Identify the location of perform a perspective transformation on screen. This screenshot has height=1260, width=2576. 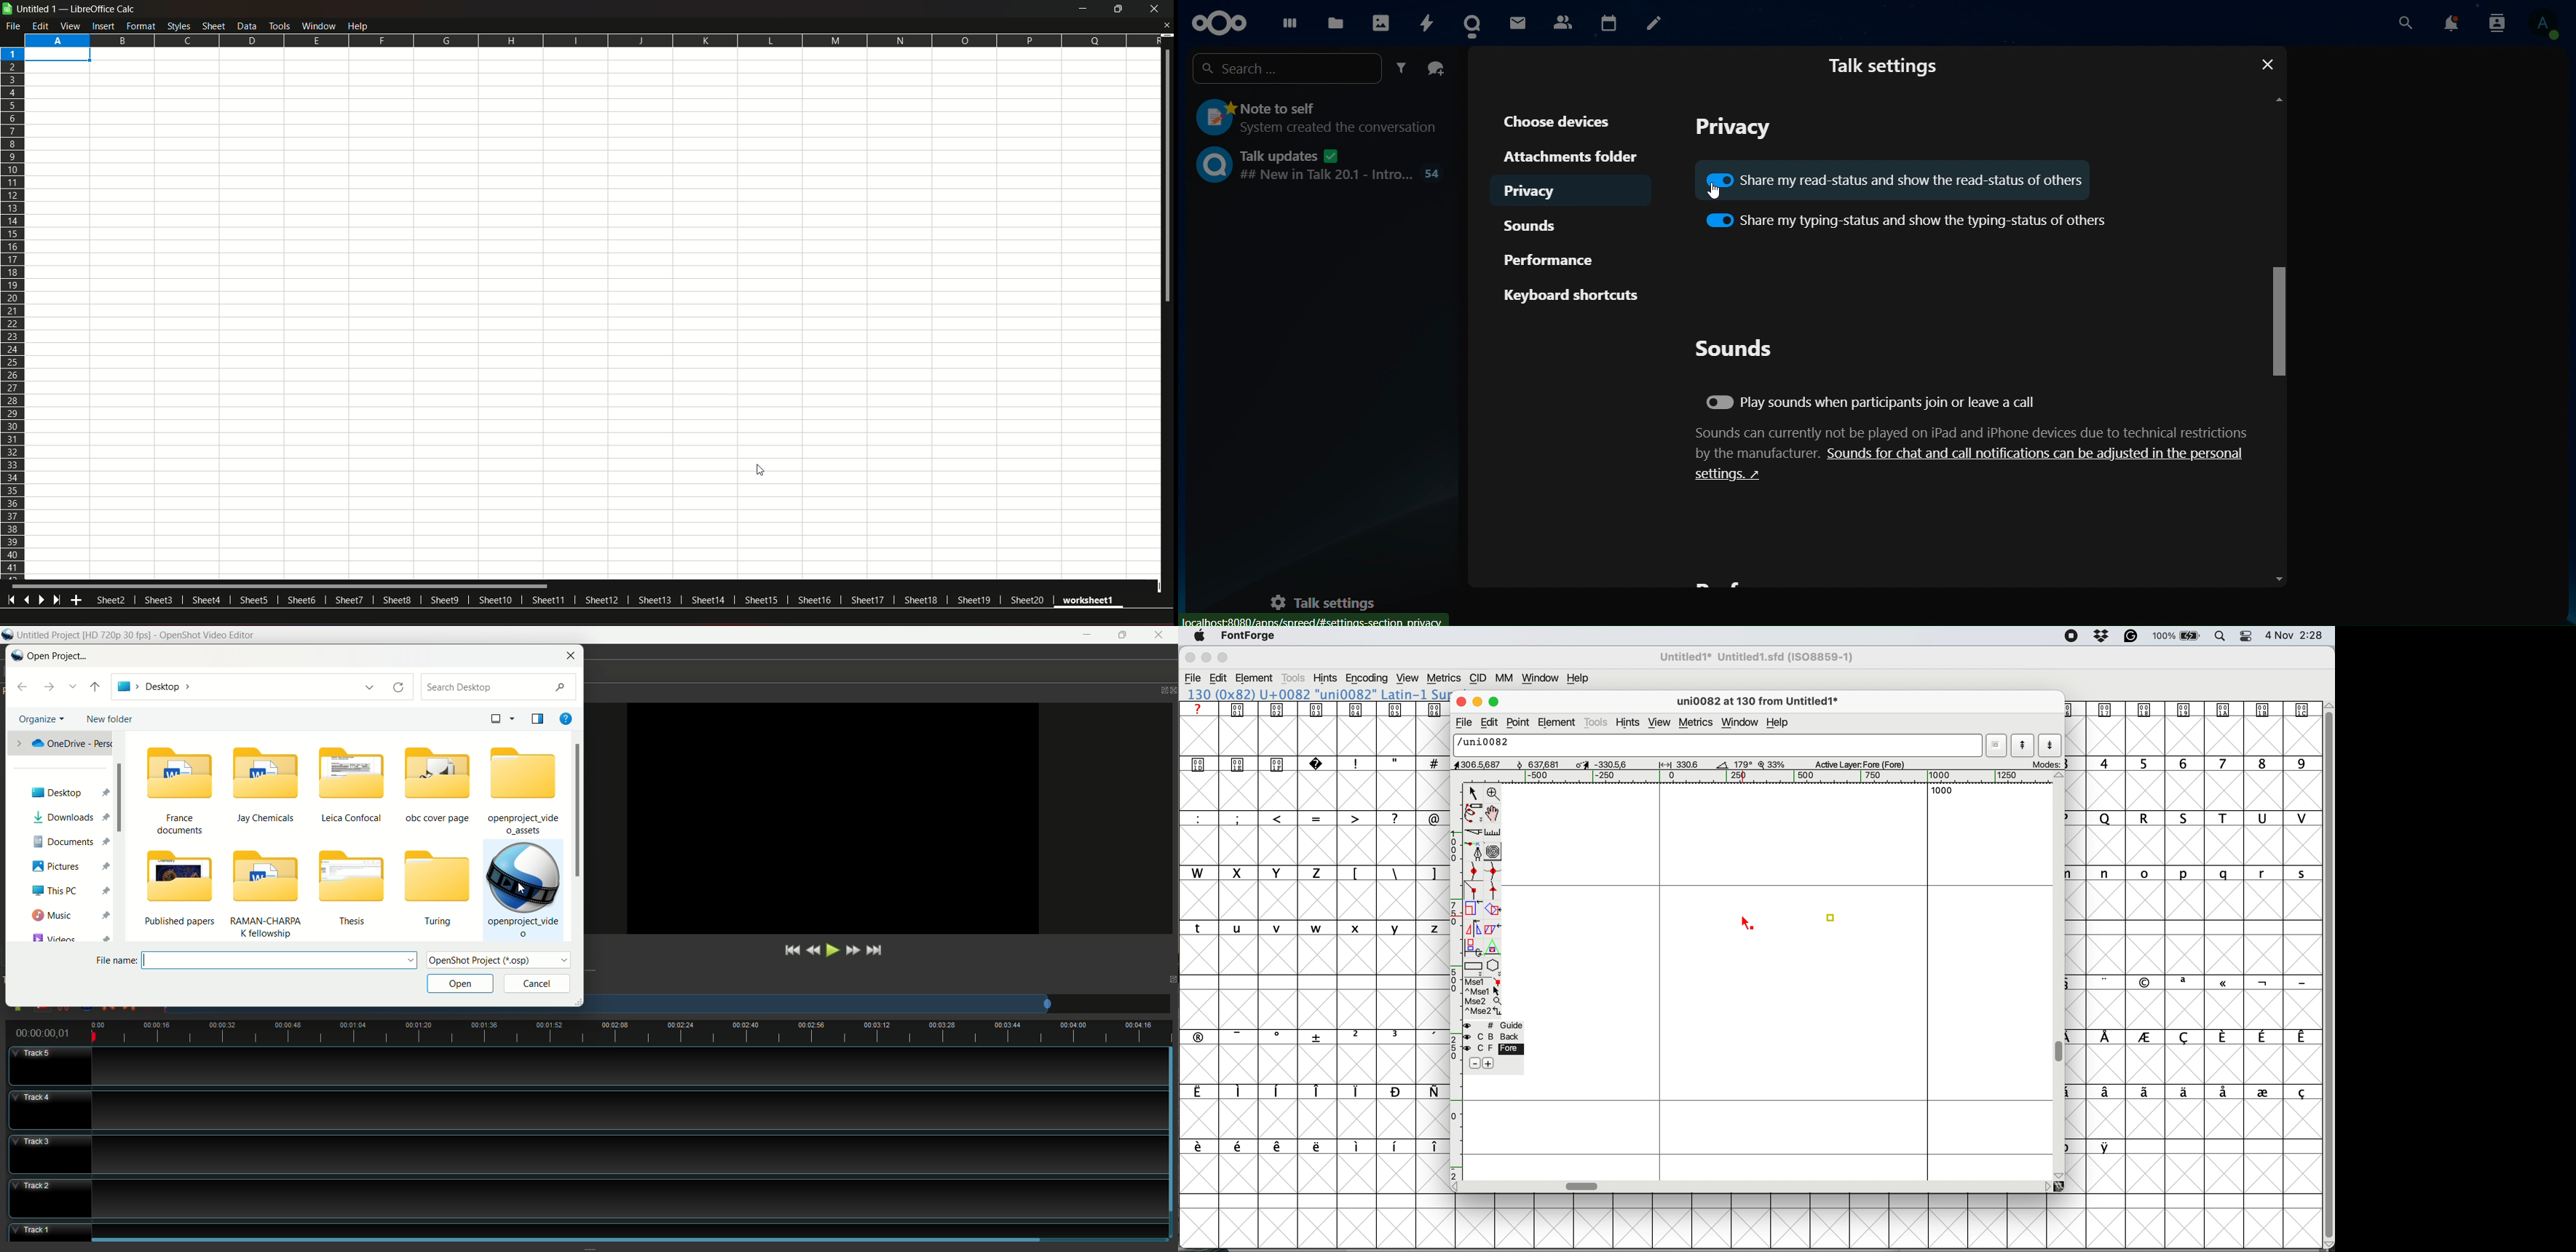
(1494, 947).